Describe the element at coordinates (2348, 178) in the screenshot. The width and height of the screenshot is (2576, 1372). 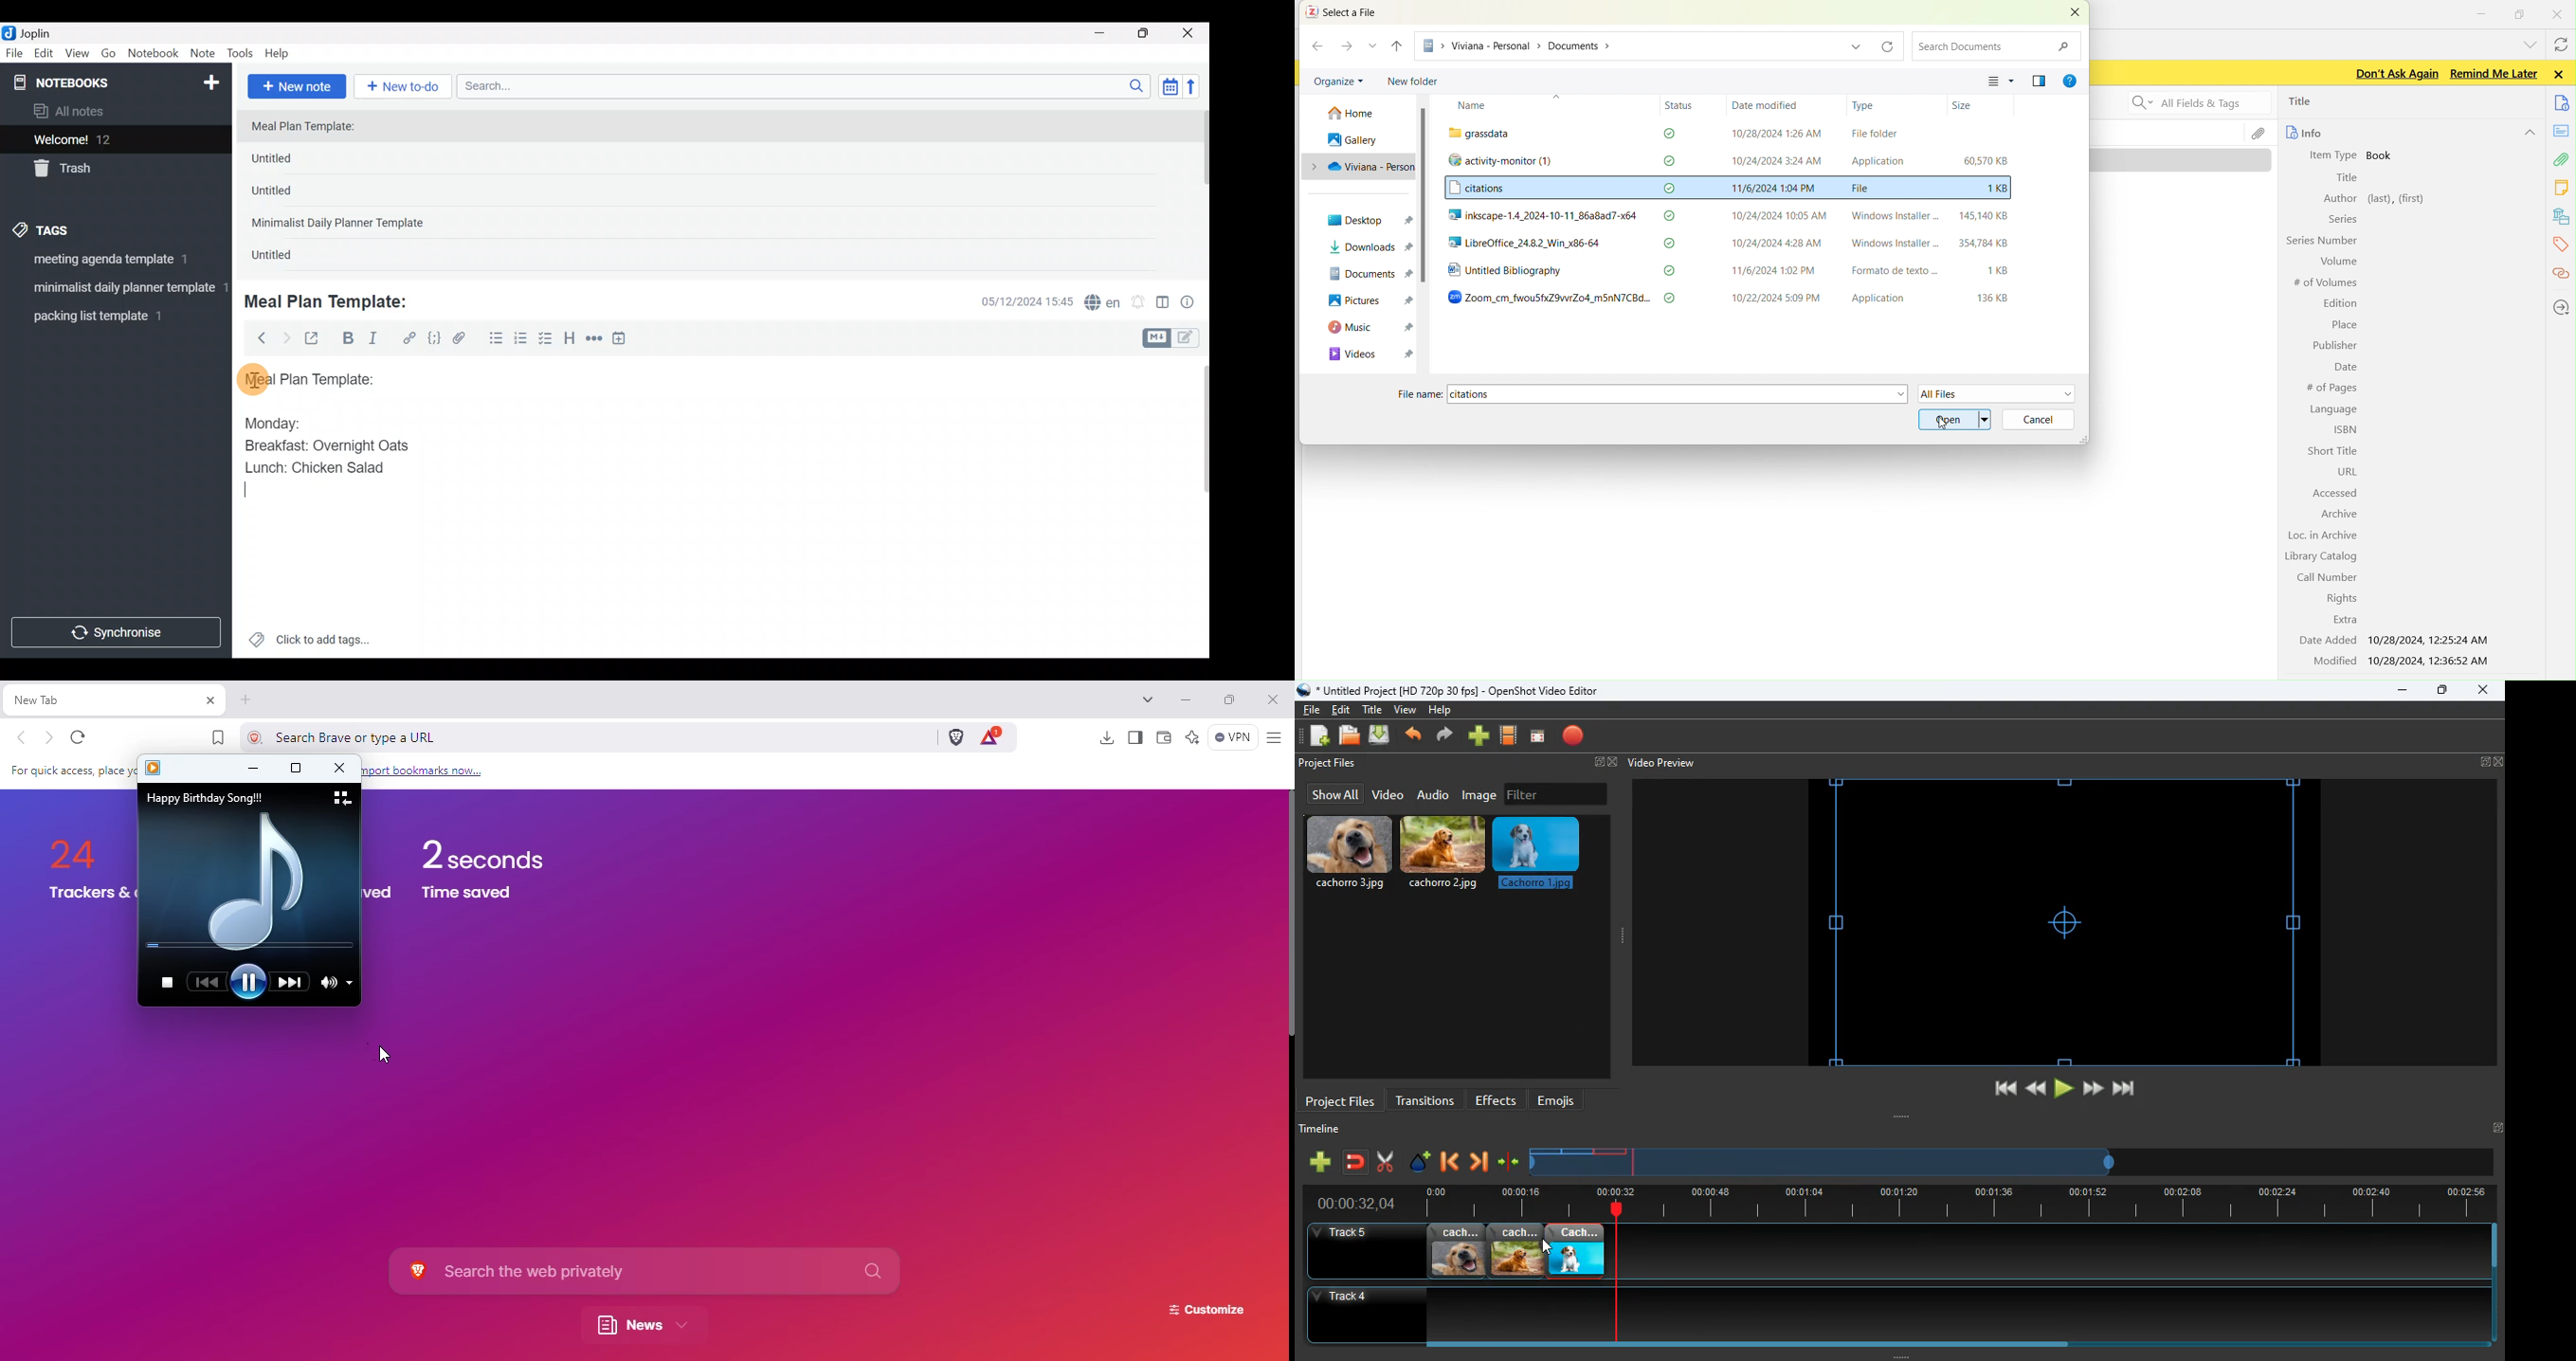
I see `Title` at that location.